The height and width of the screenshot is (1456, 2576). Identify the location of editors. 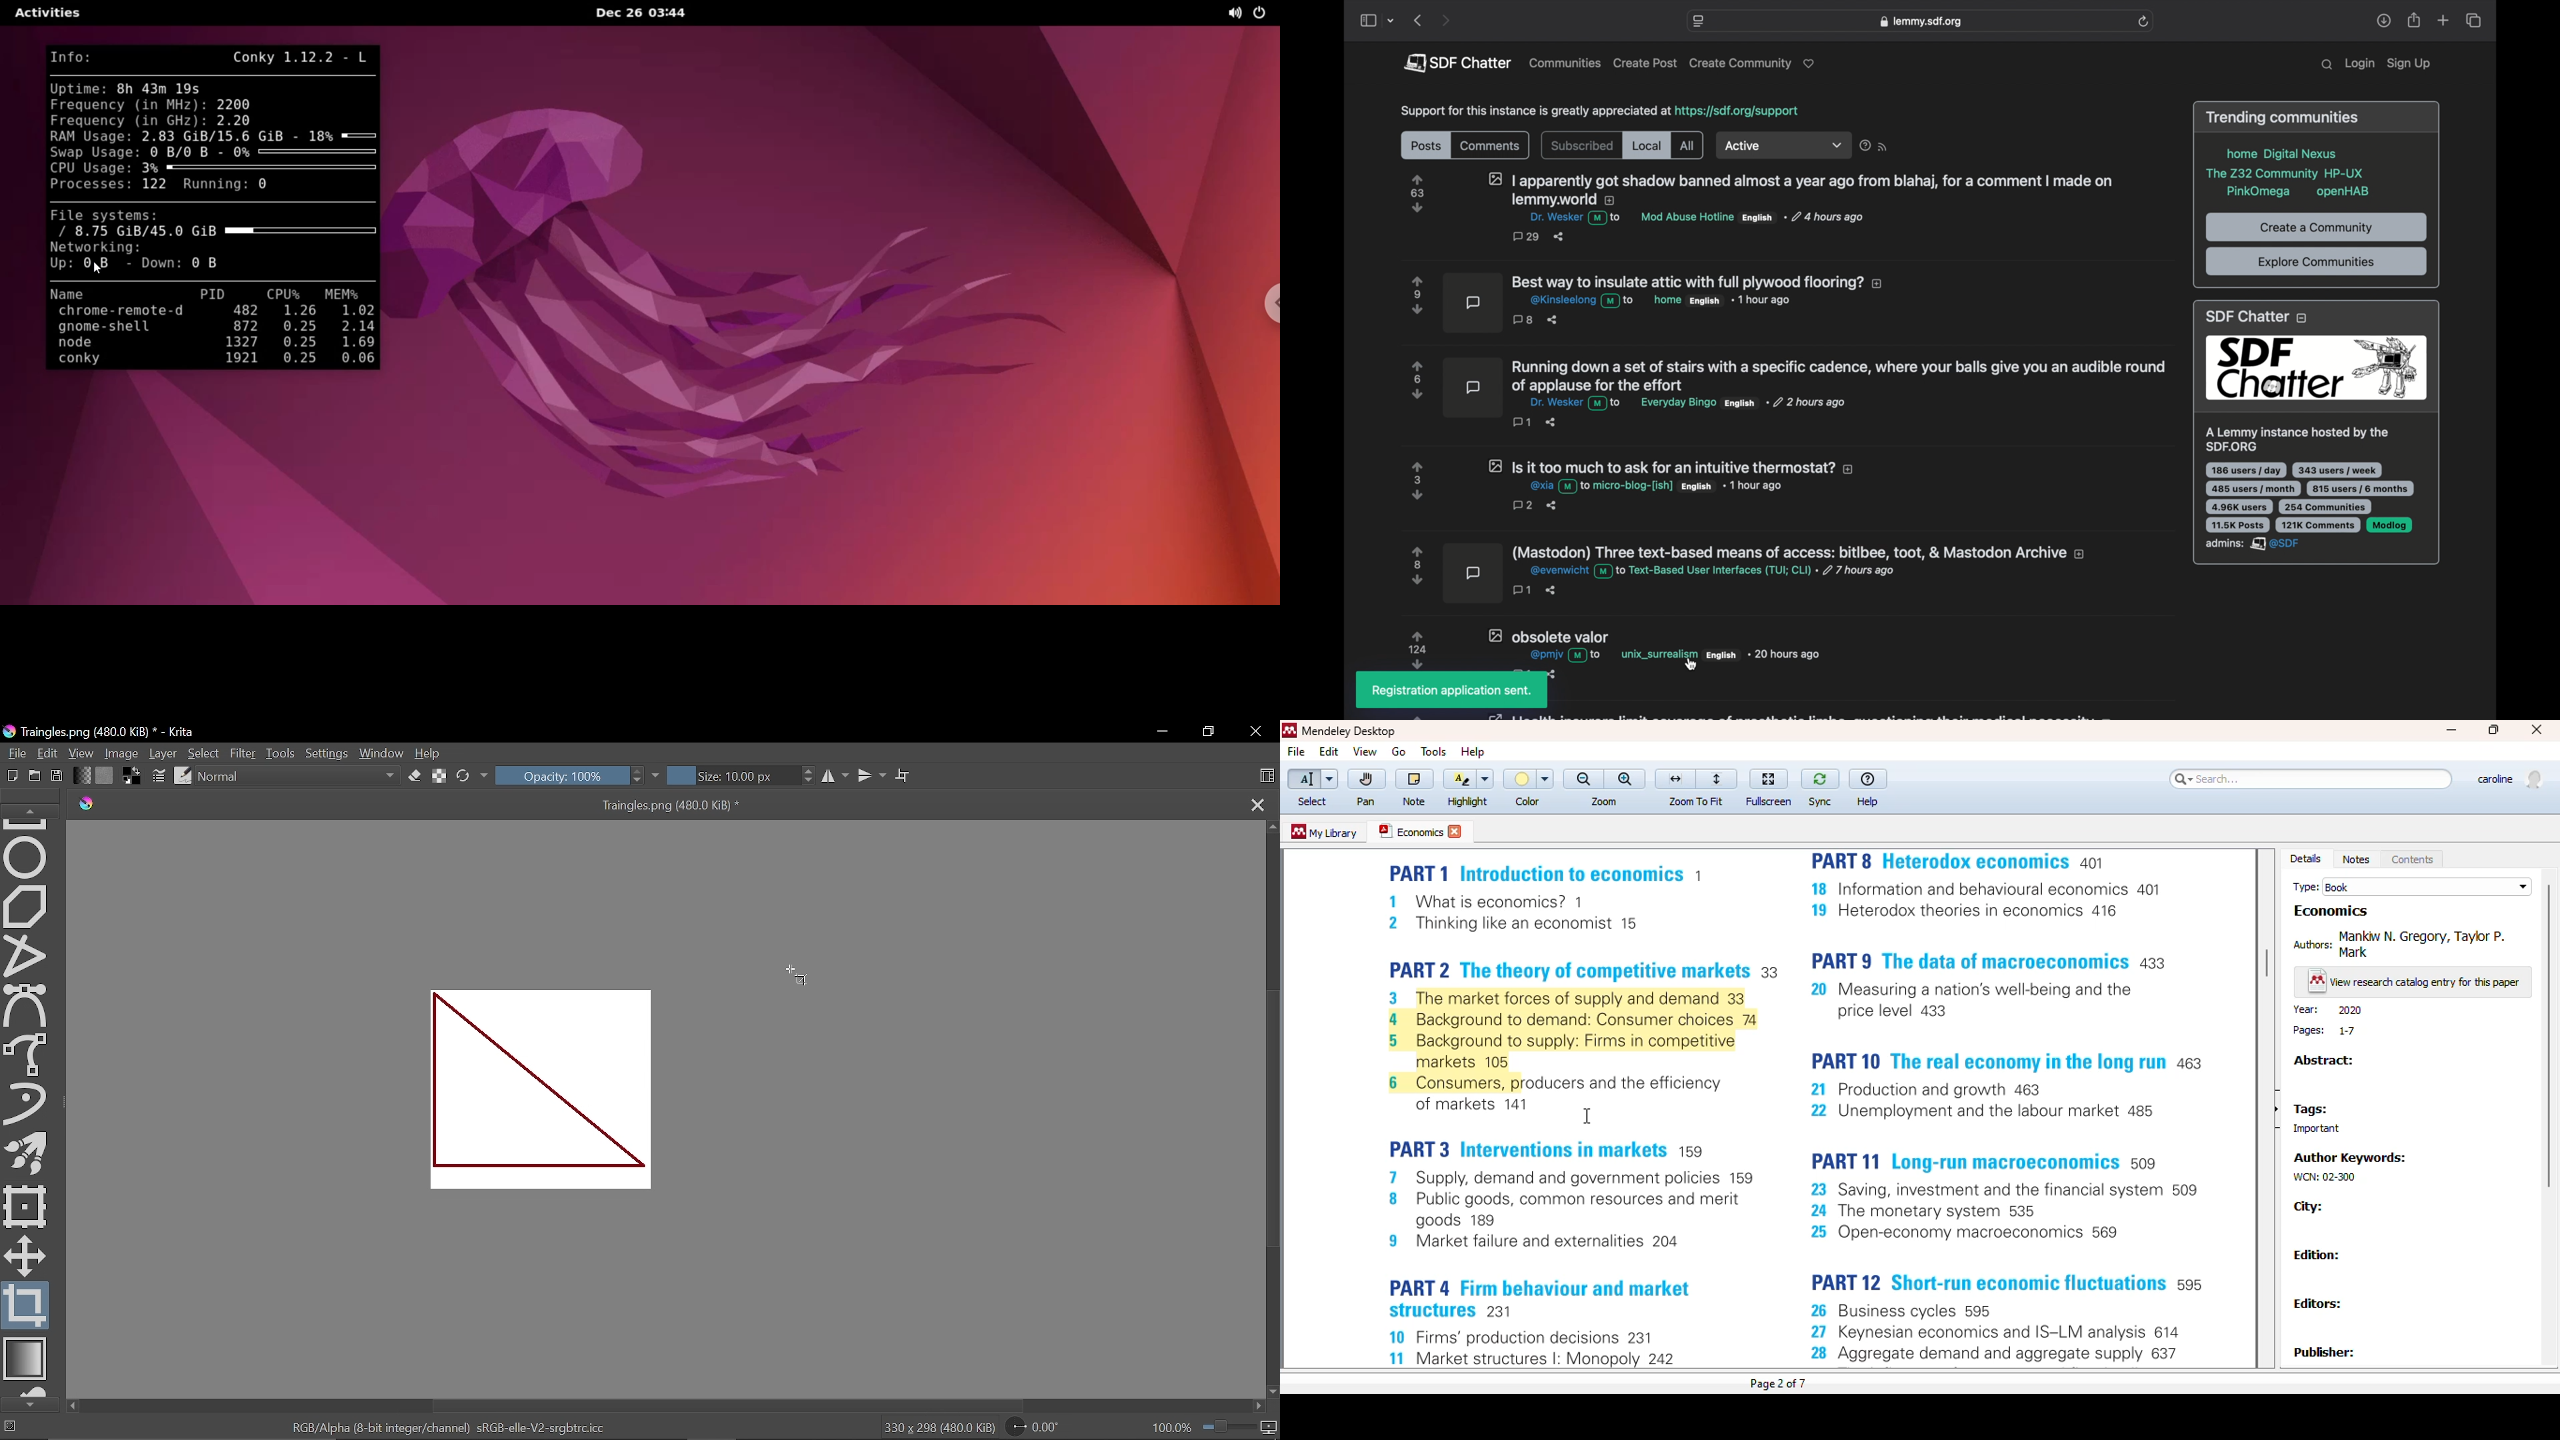
(2320, 1303).